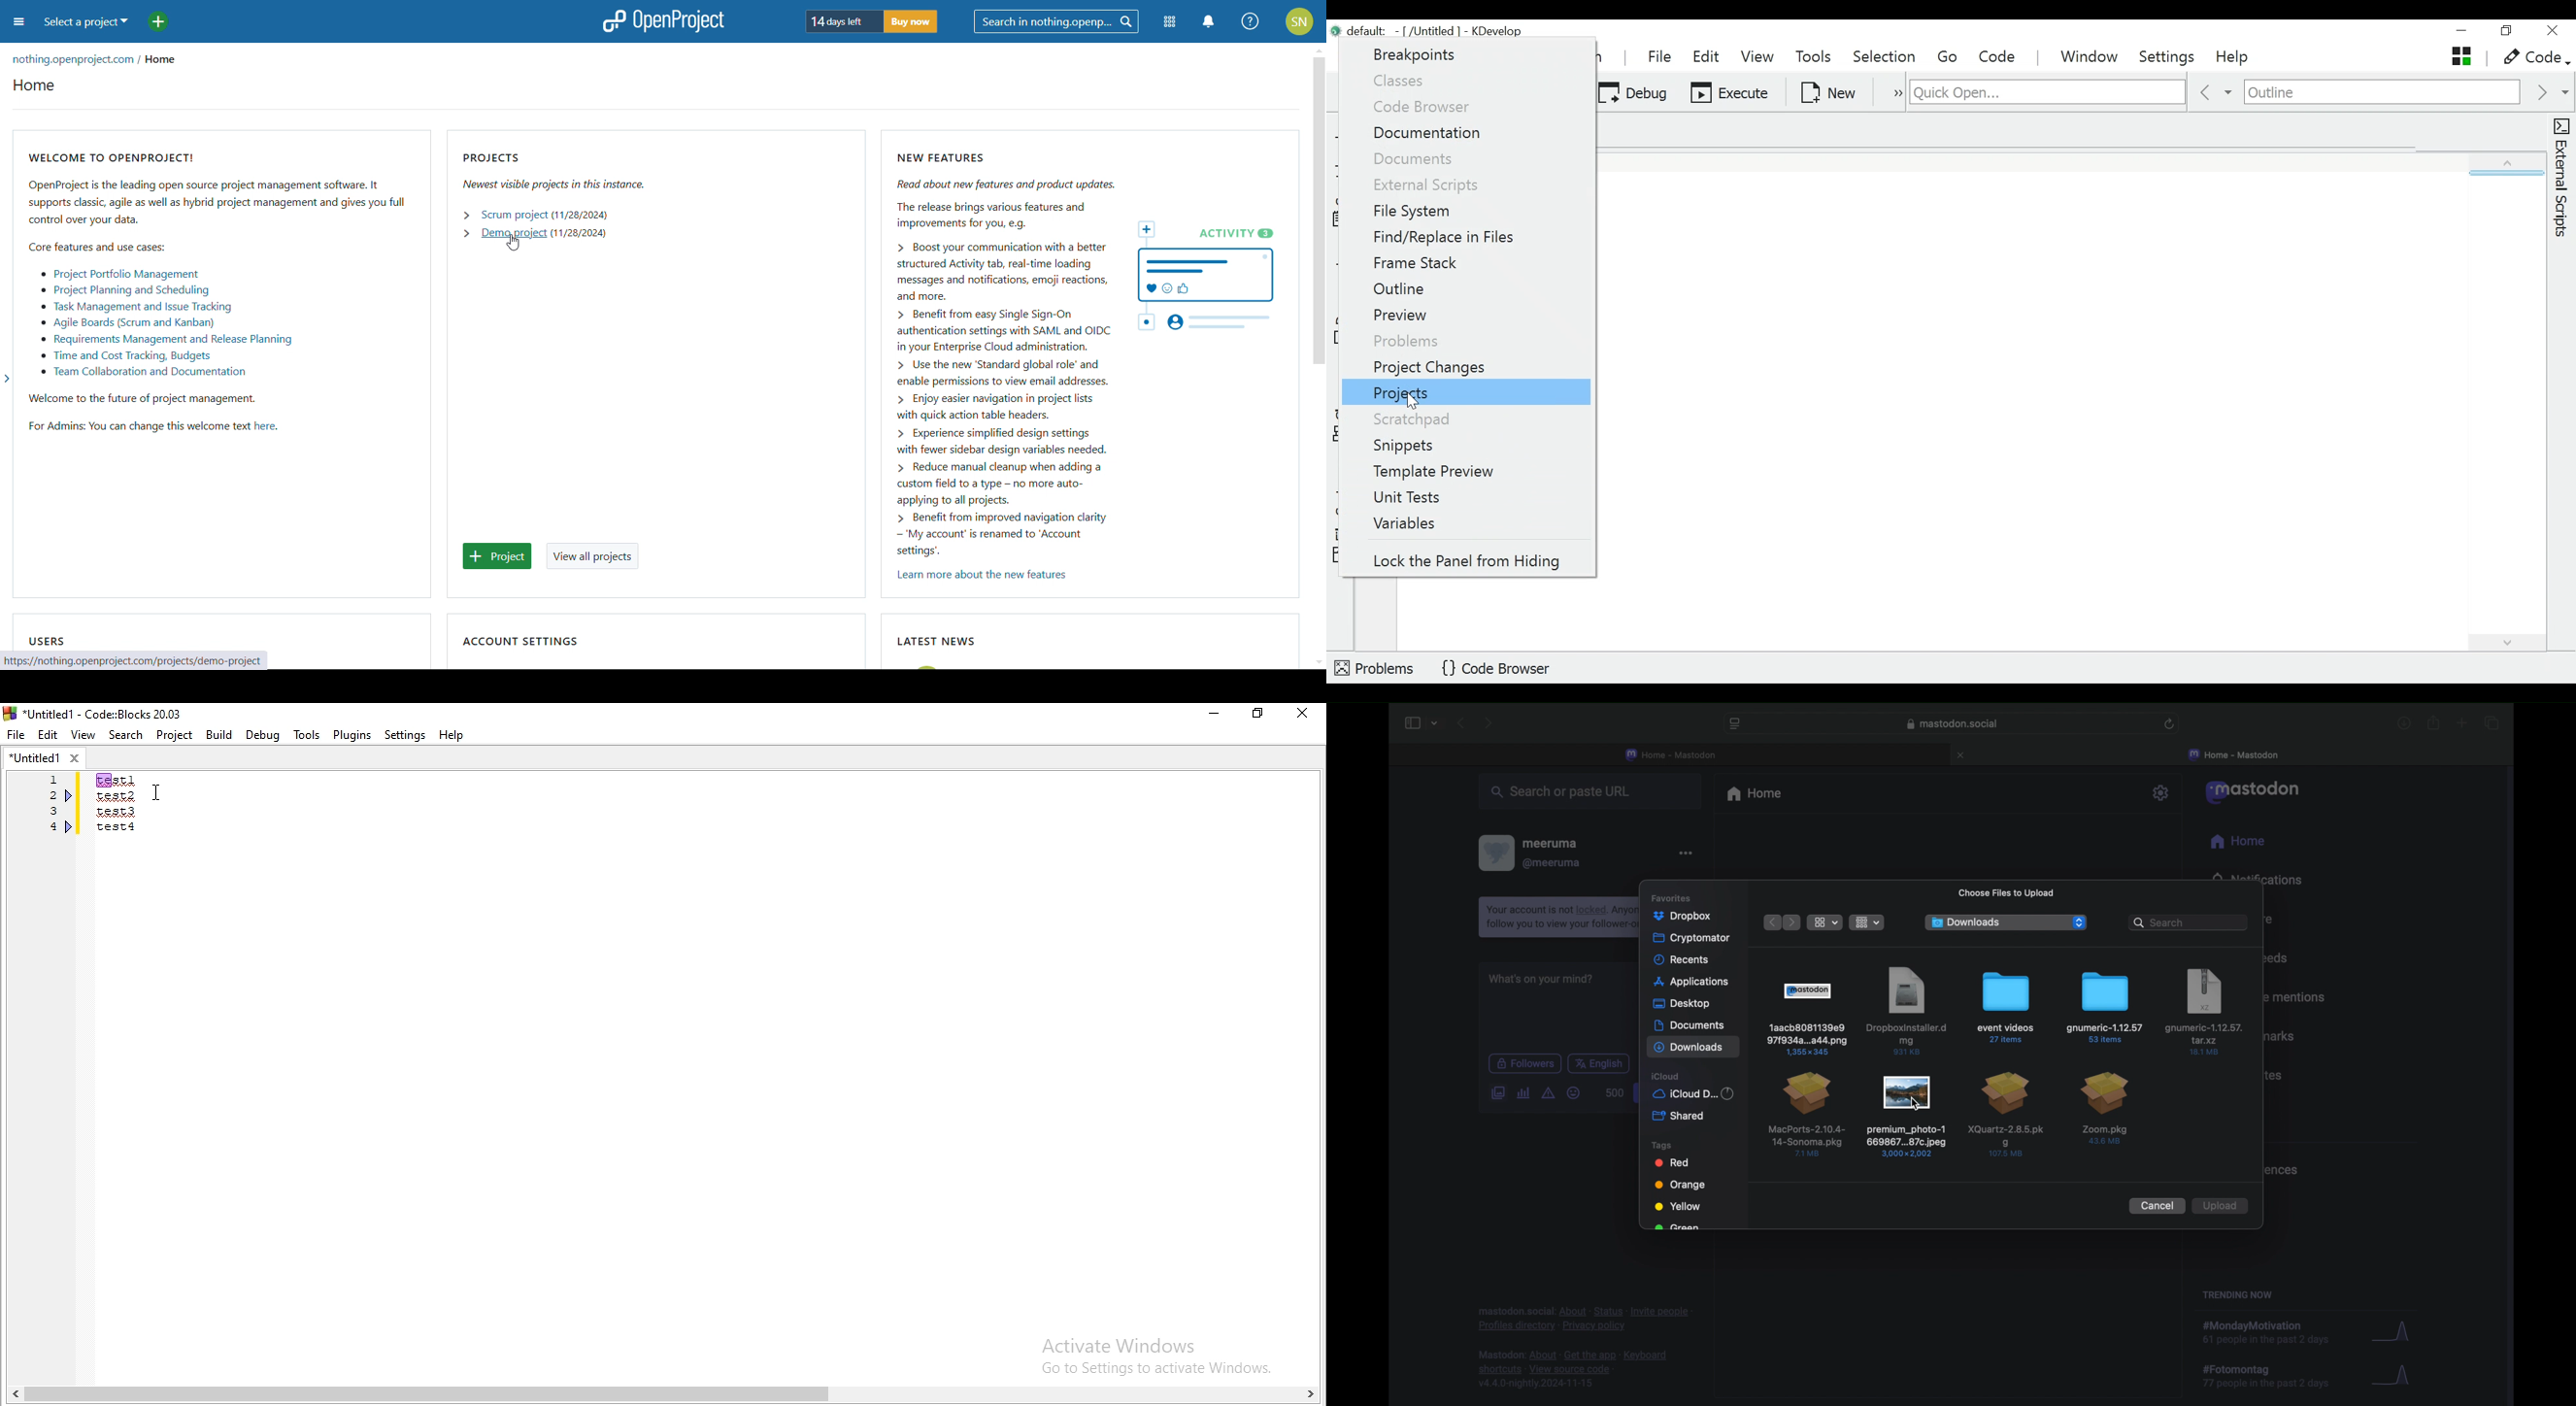 This screenshot has height=1428, width=2576. What do you see at coordinates (998, 482) in the screenshot?
I see `> Reduce manual cleanup when adding a custom field to a type — no more auto- applying to all projects` at bounding box center [998, 482].